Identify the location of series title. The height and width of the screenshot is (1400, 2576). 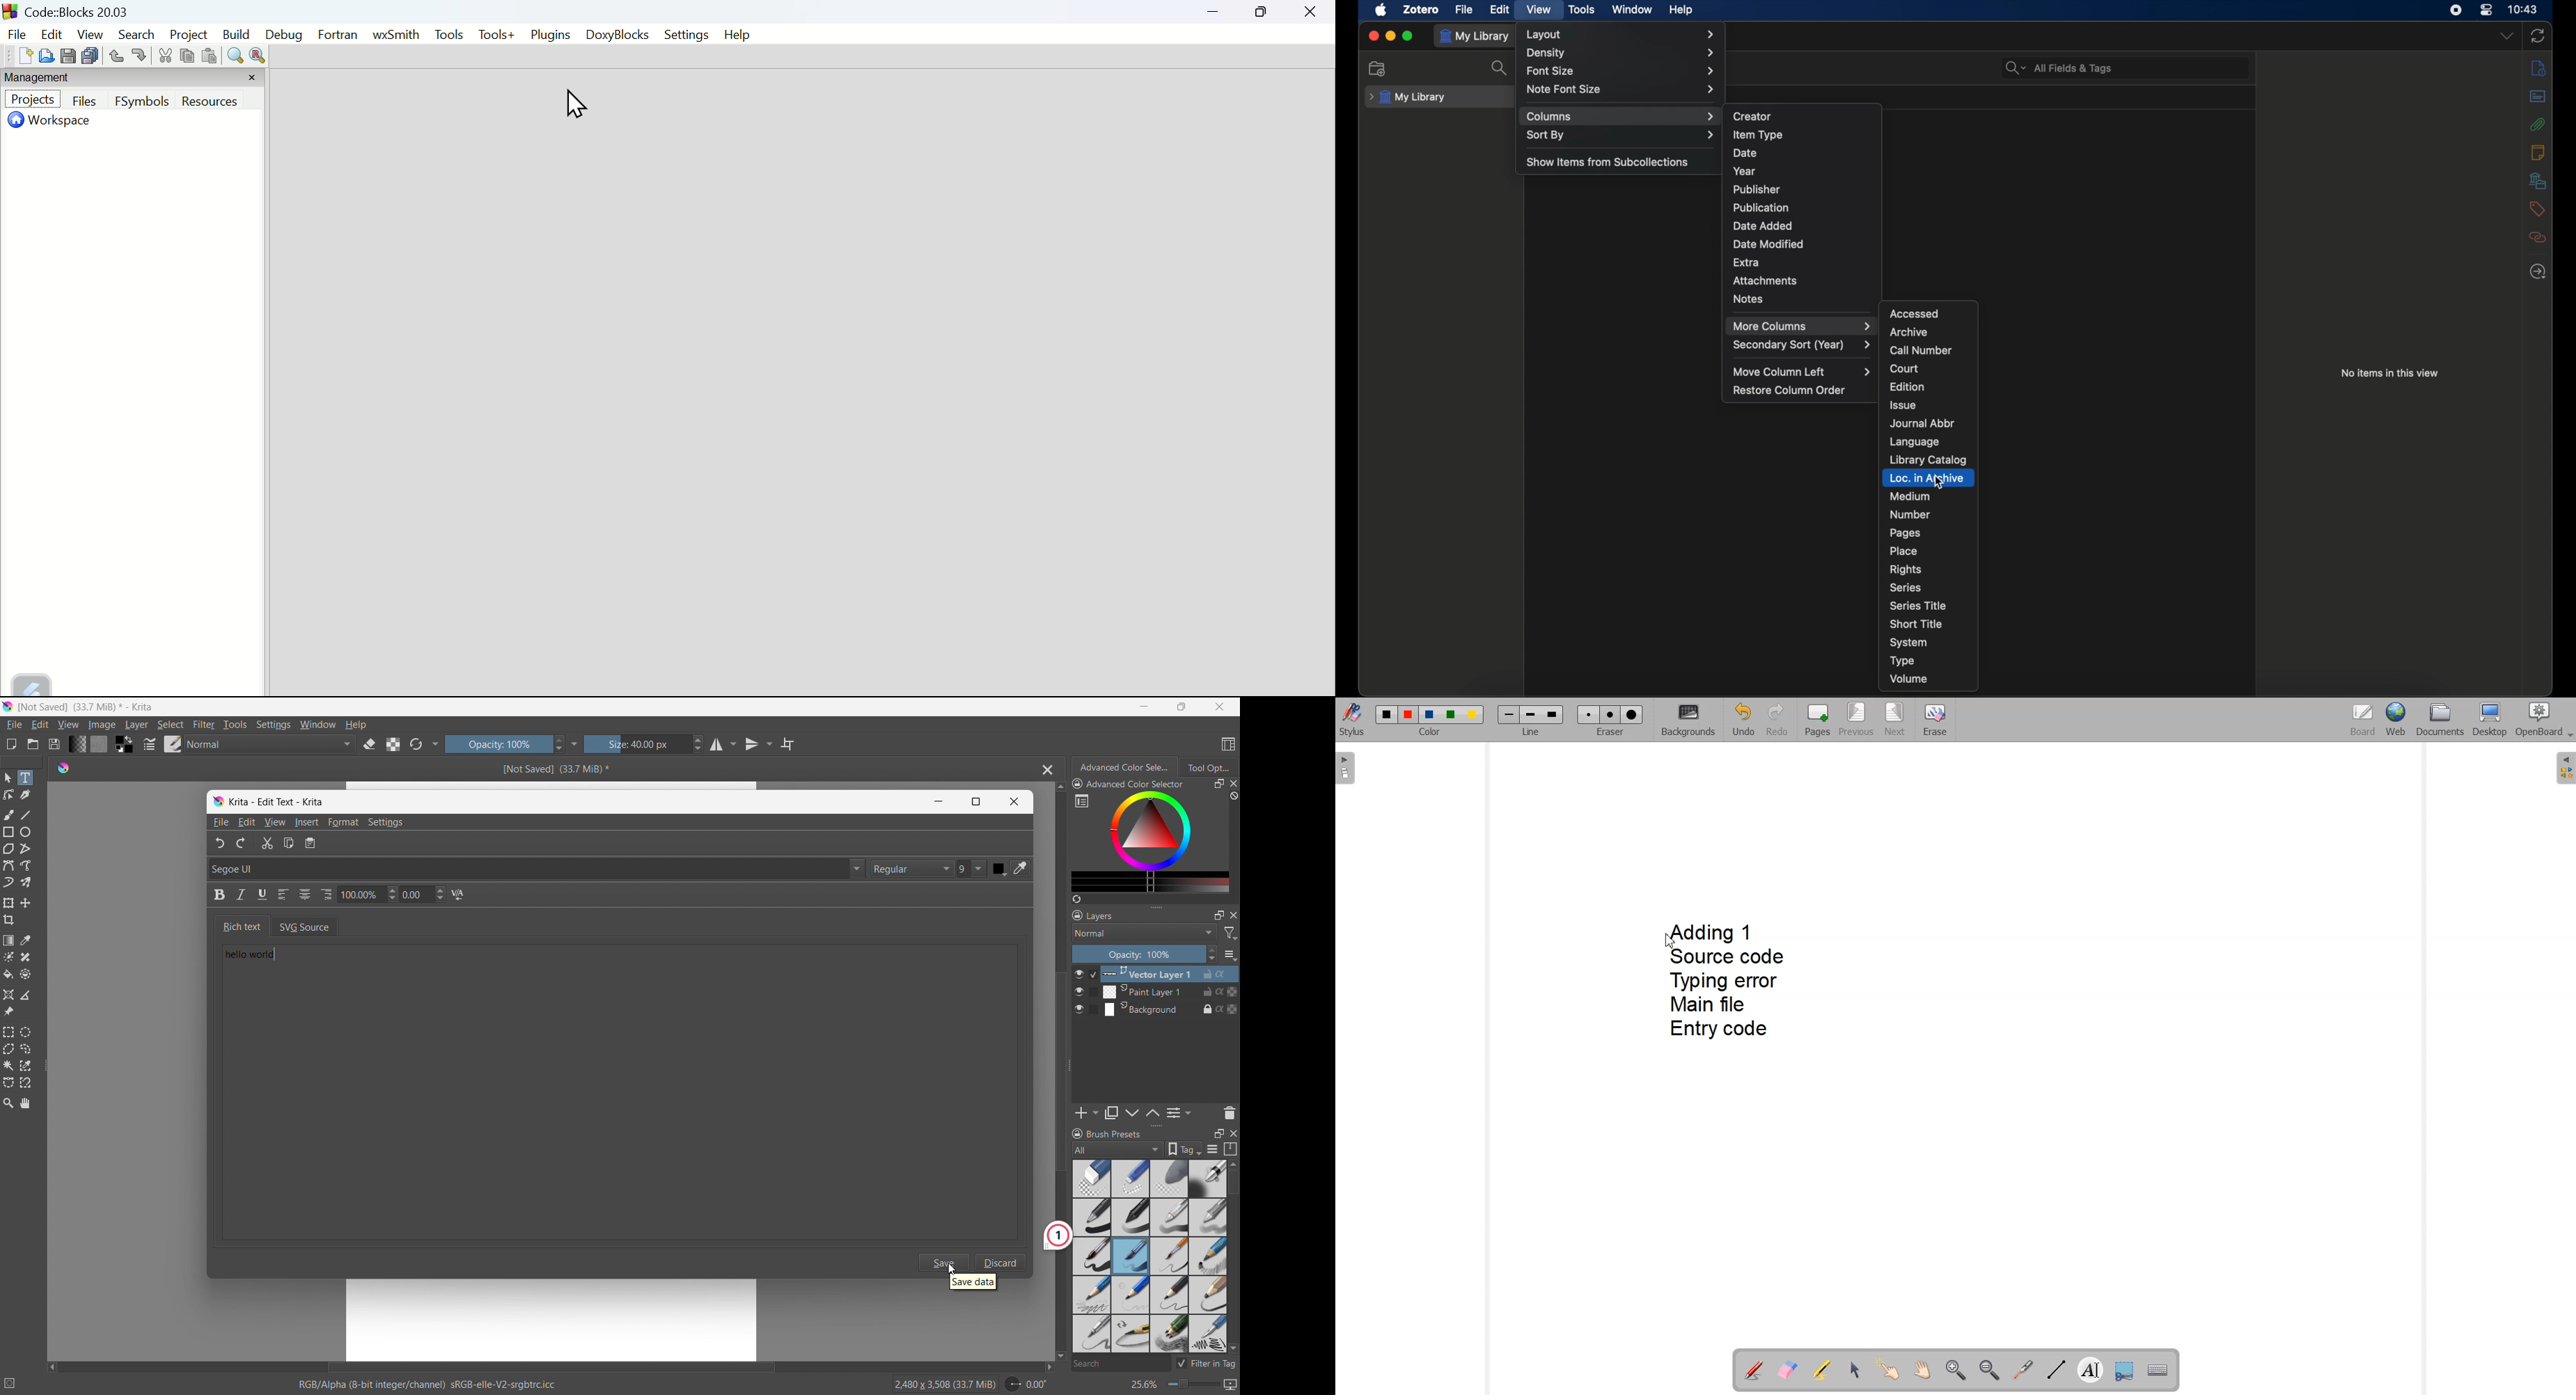
(1919, 605).